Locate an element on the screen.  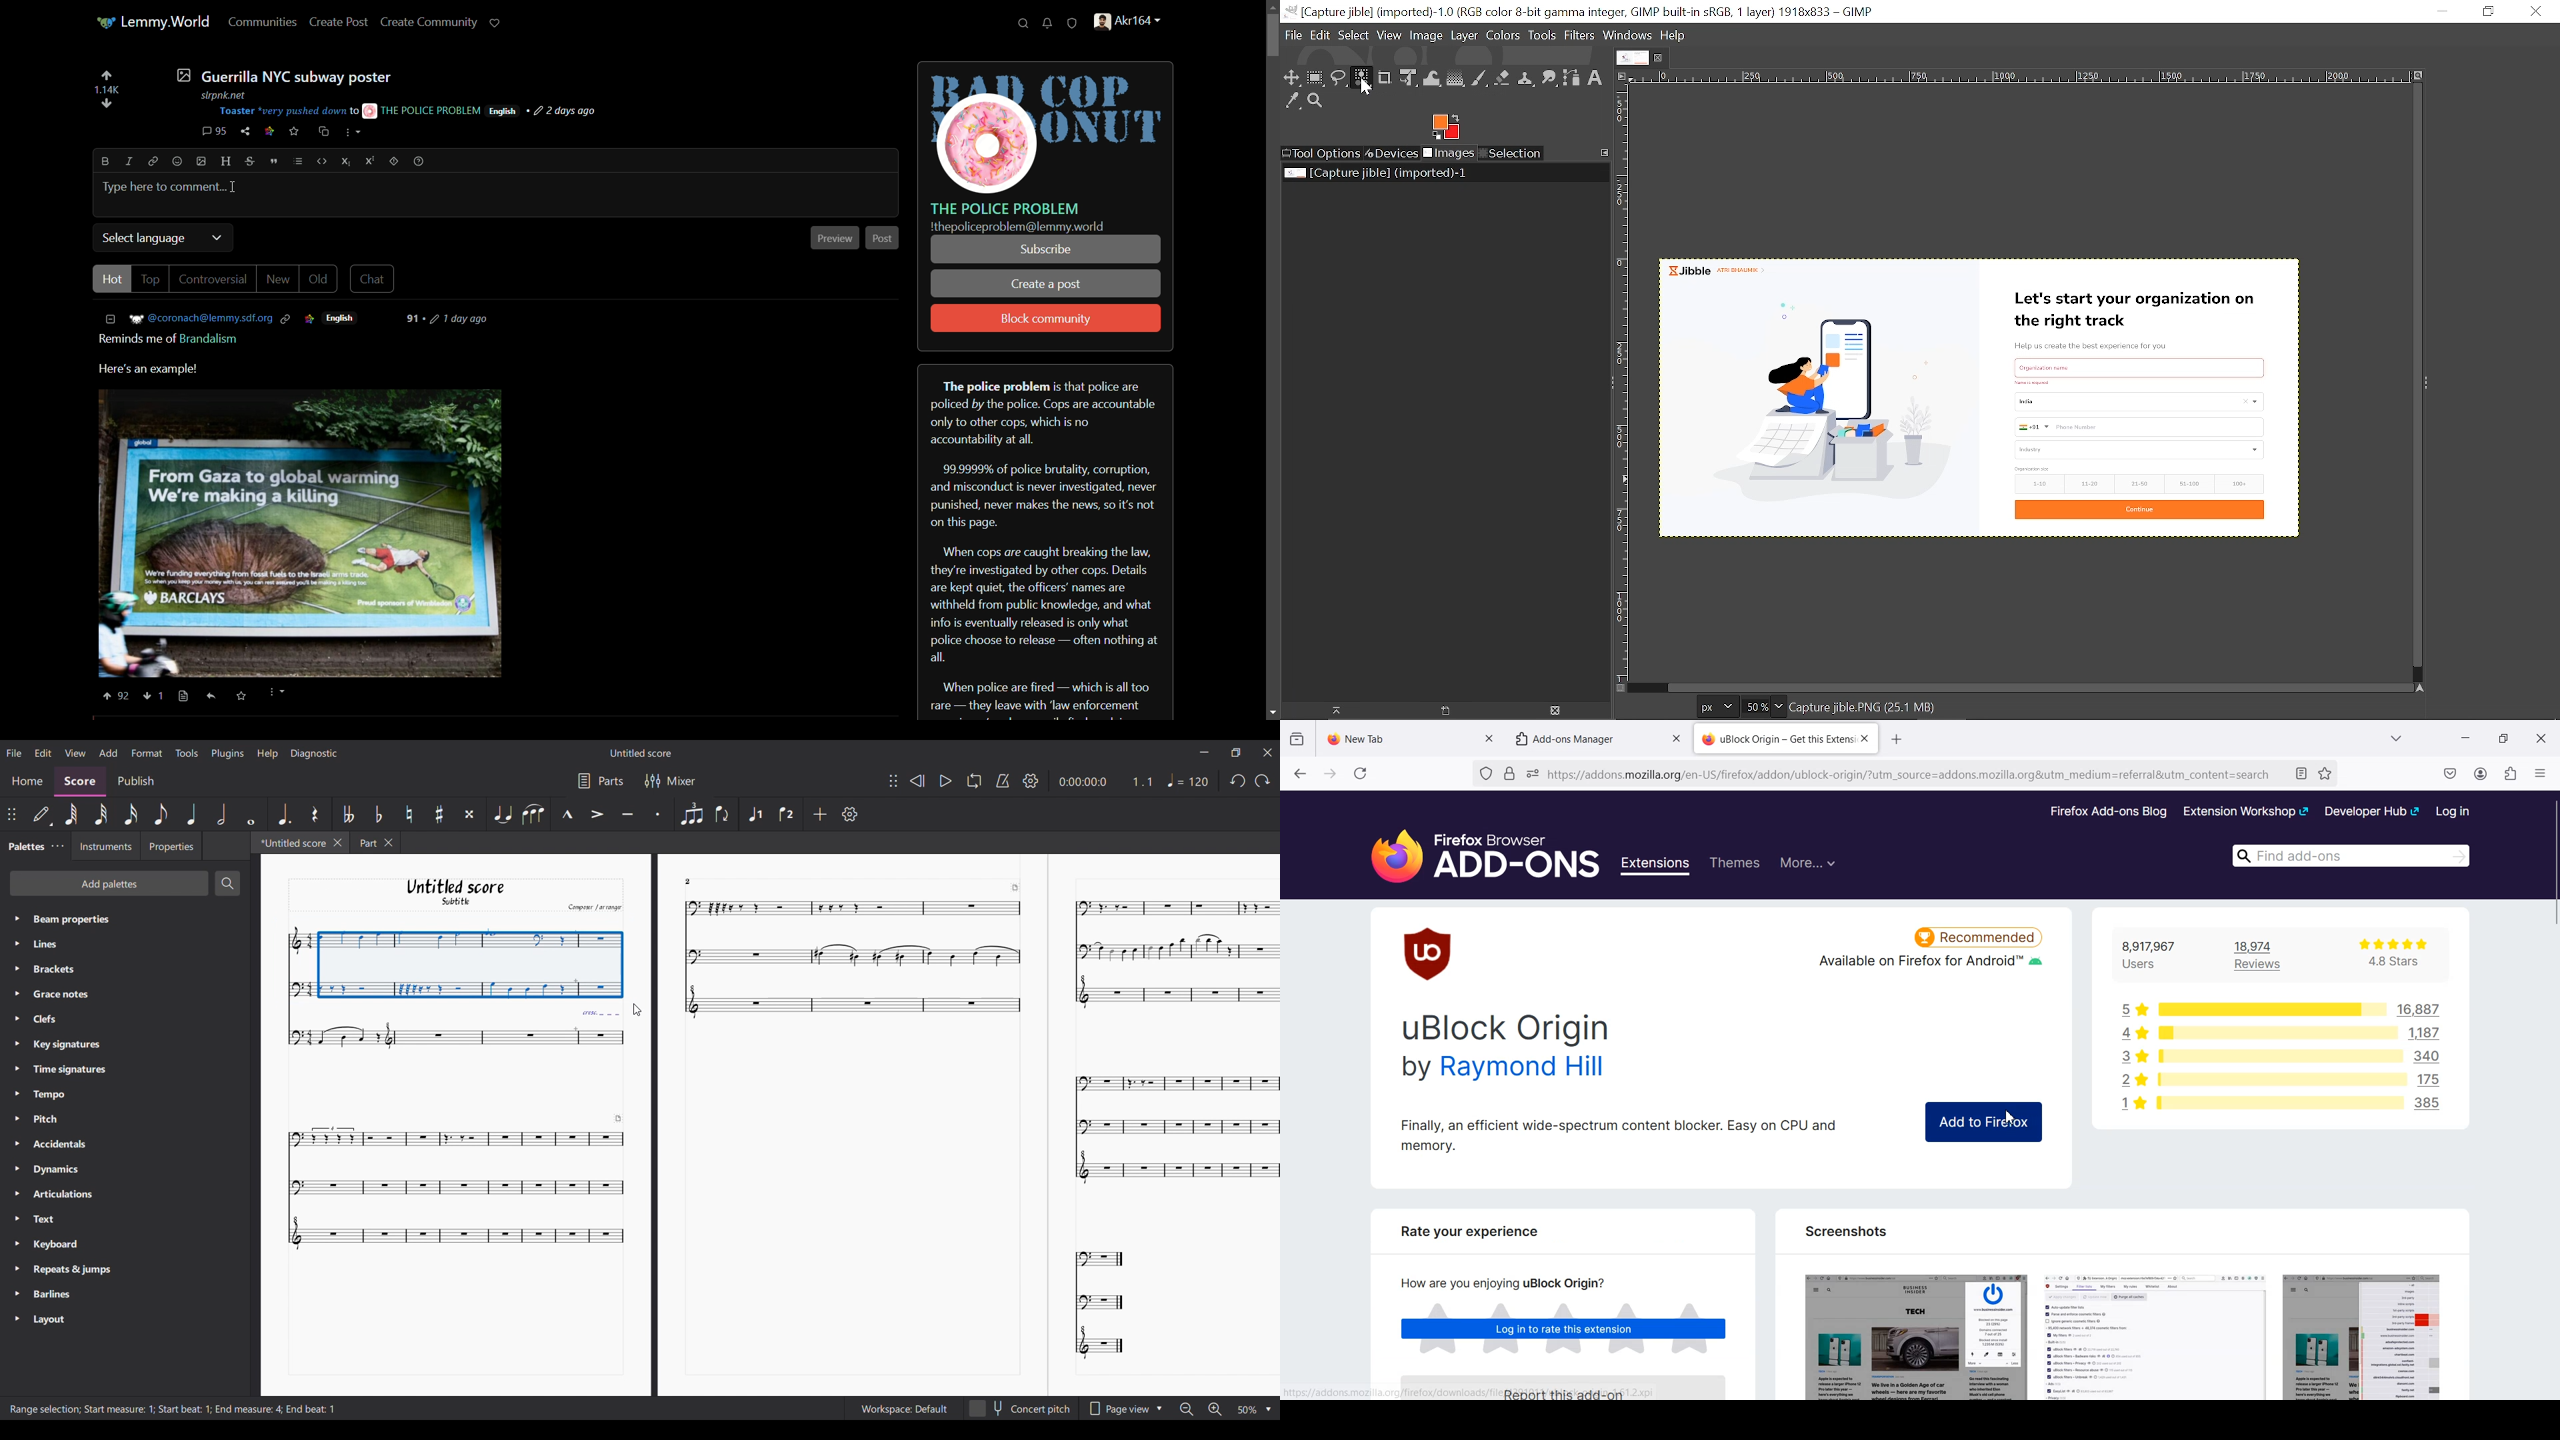
Filter is located at coordinates (651, 781).